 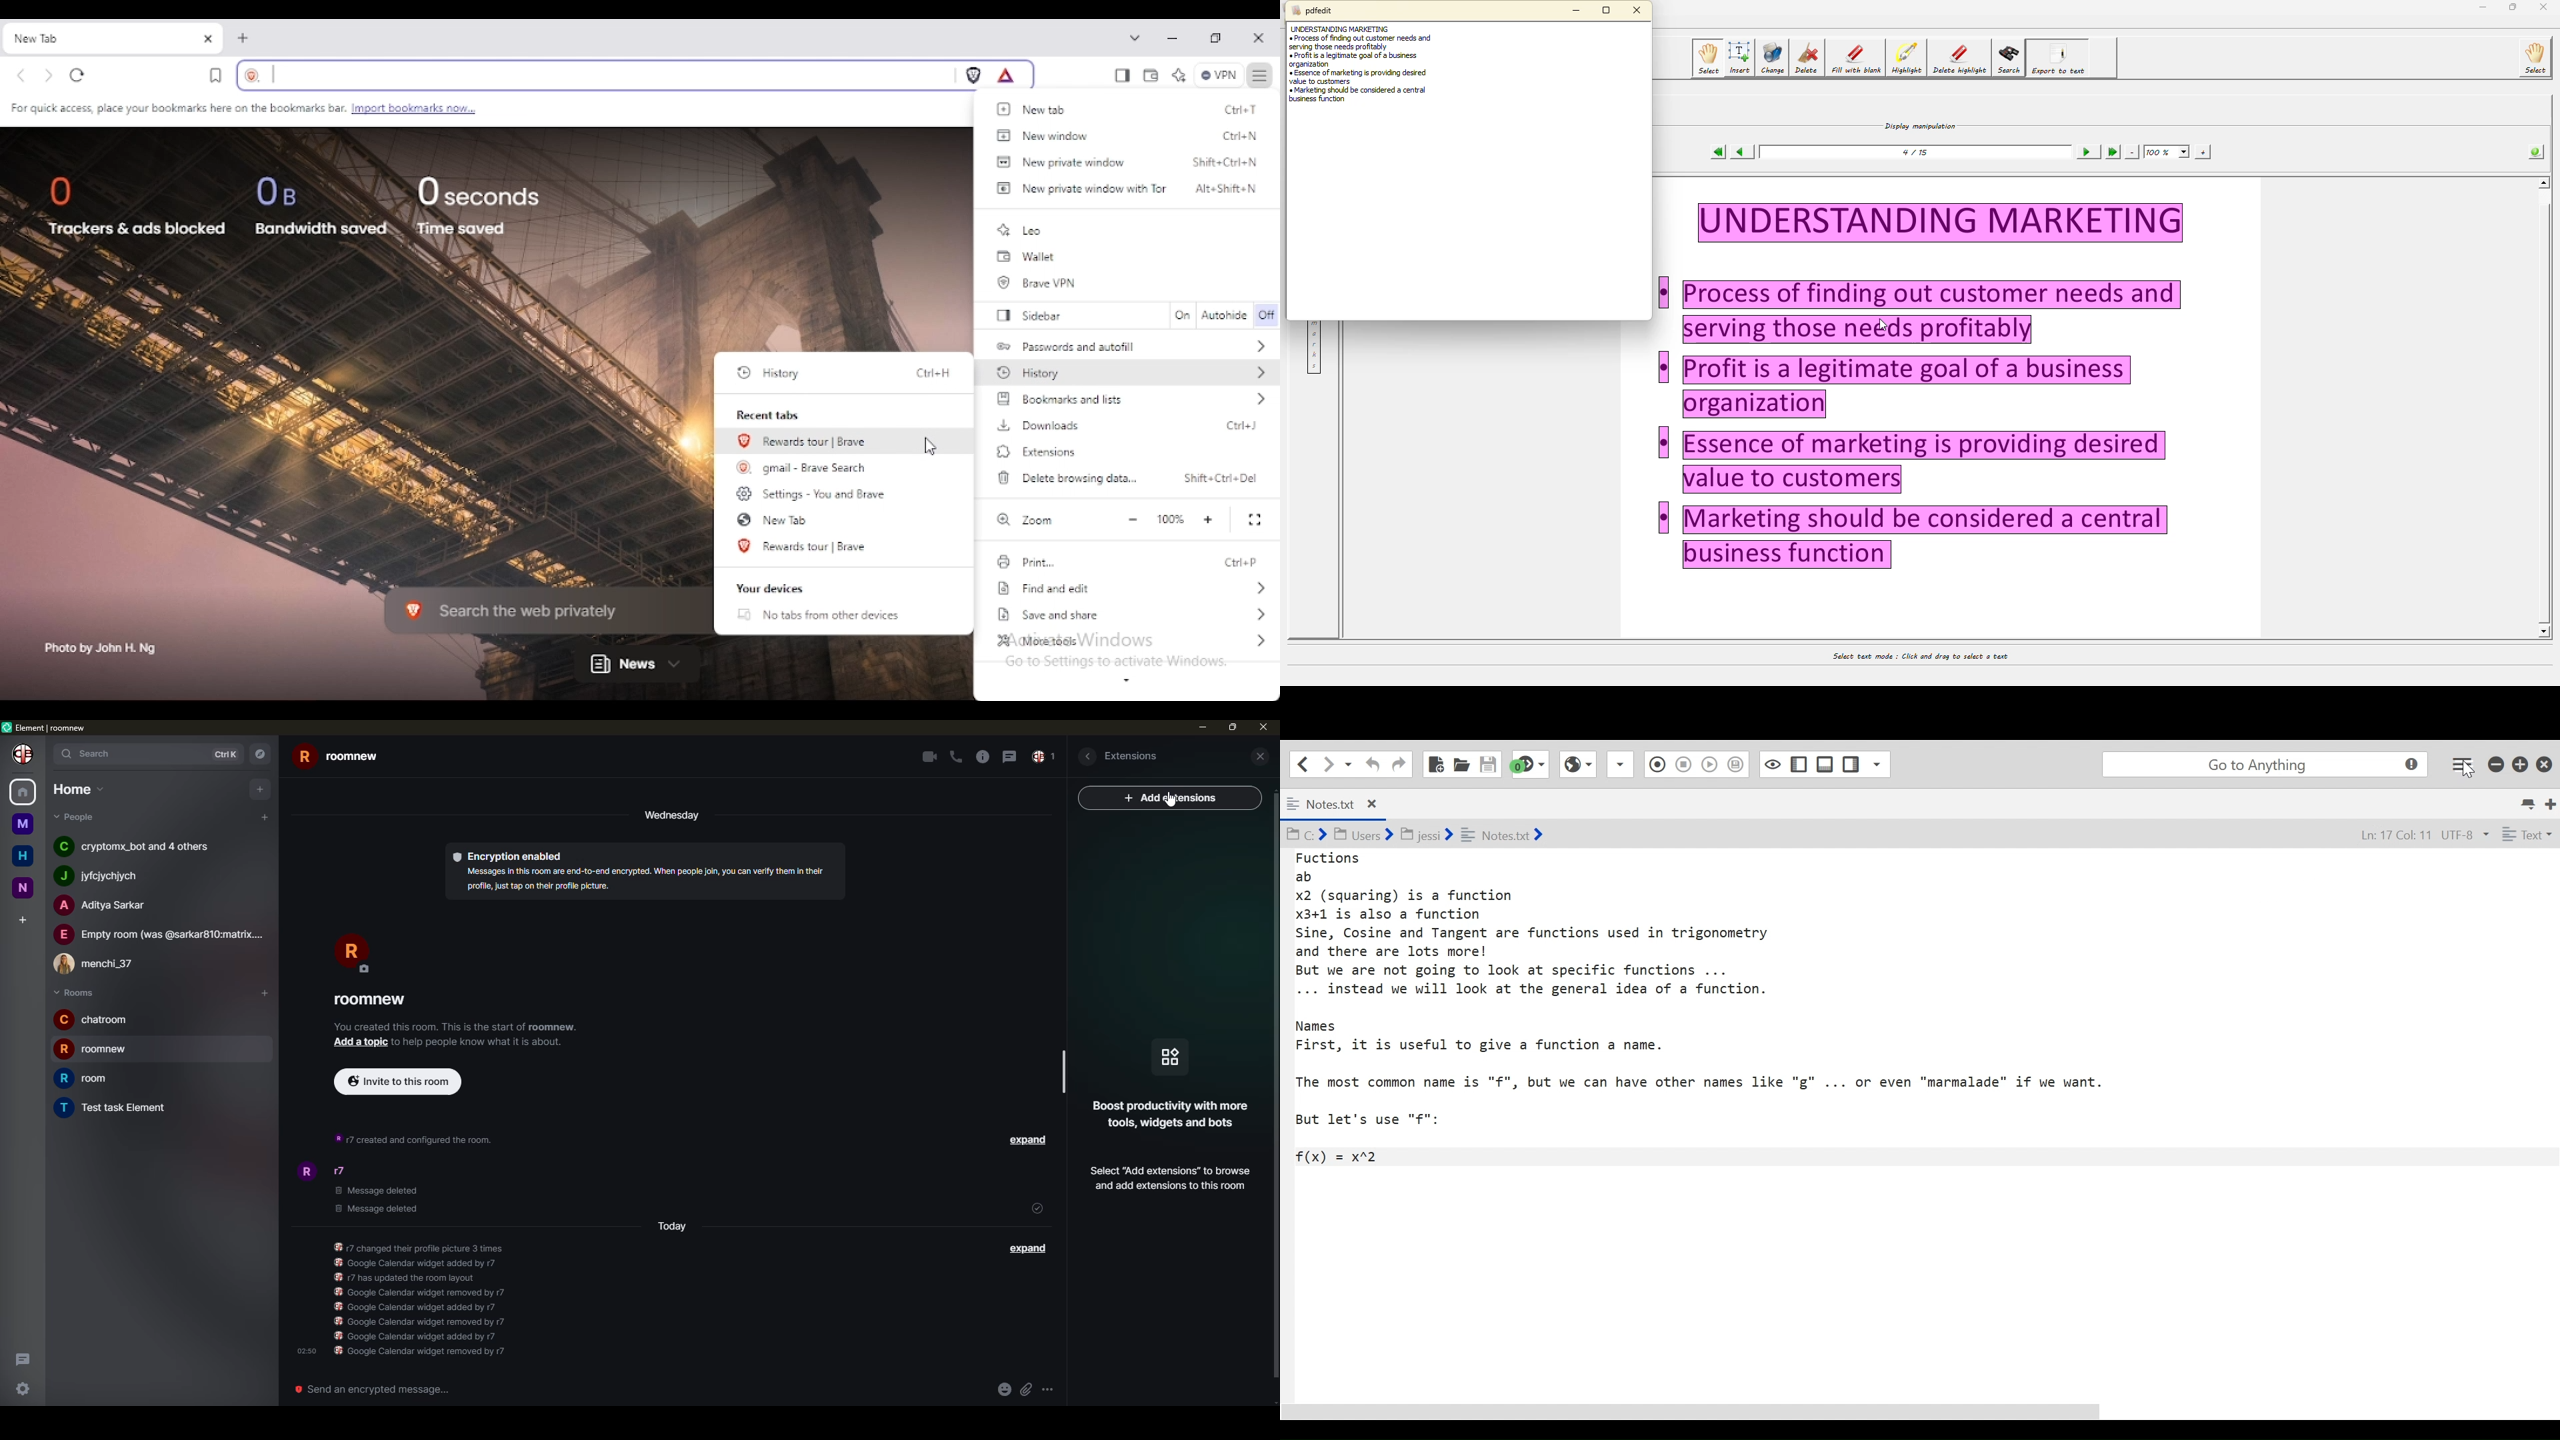 I want to click on maximize, so click(x=1216, y=39).